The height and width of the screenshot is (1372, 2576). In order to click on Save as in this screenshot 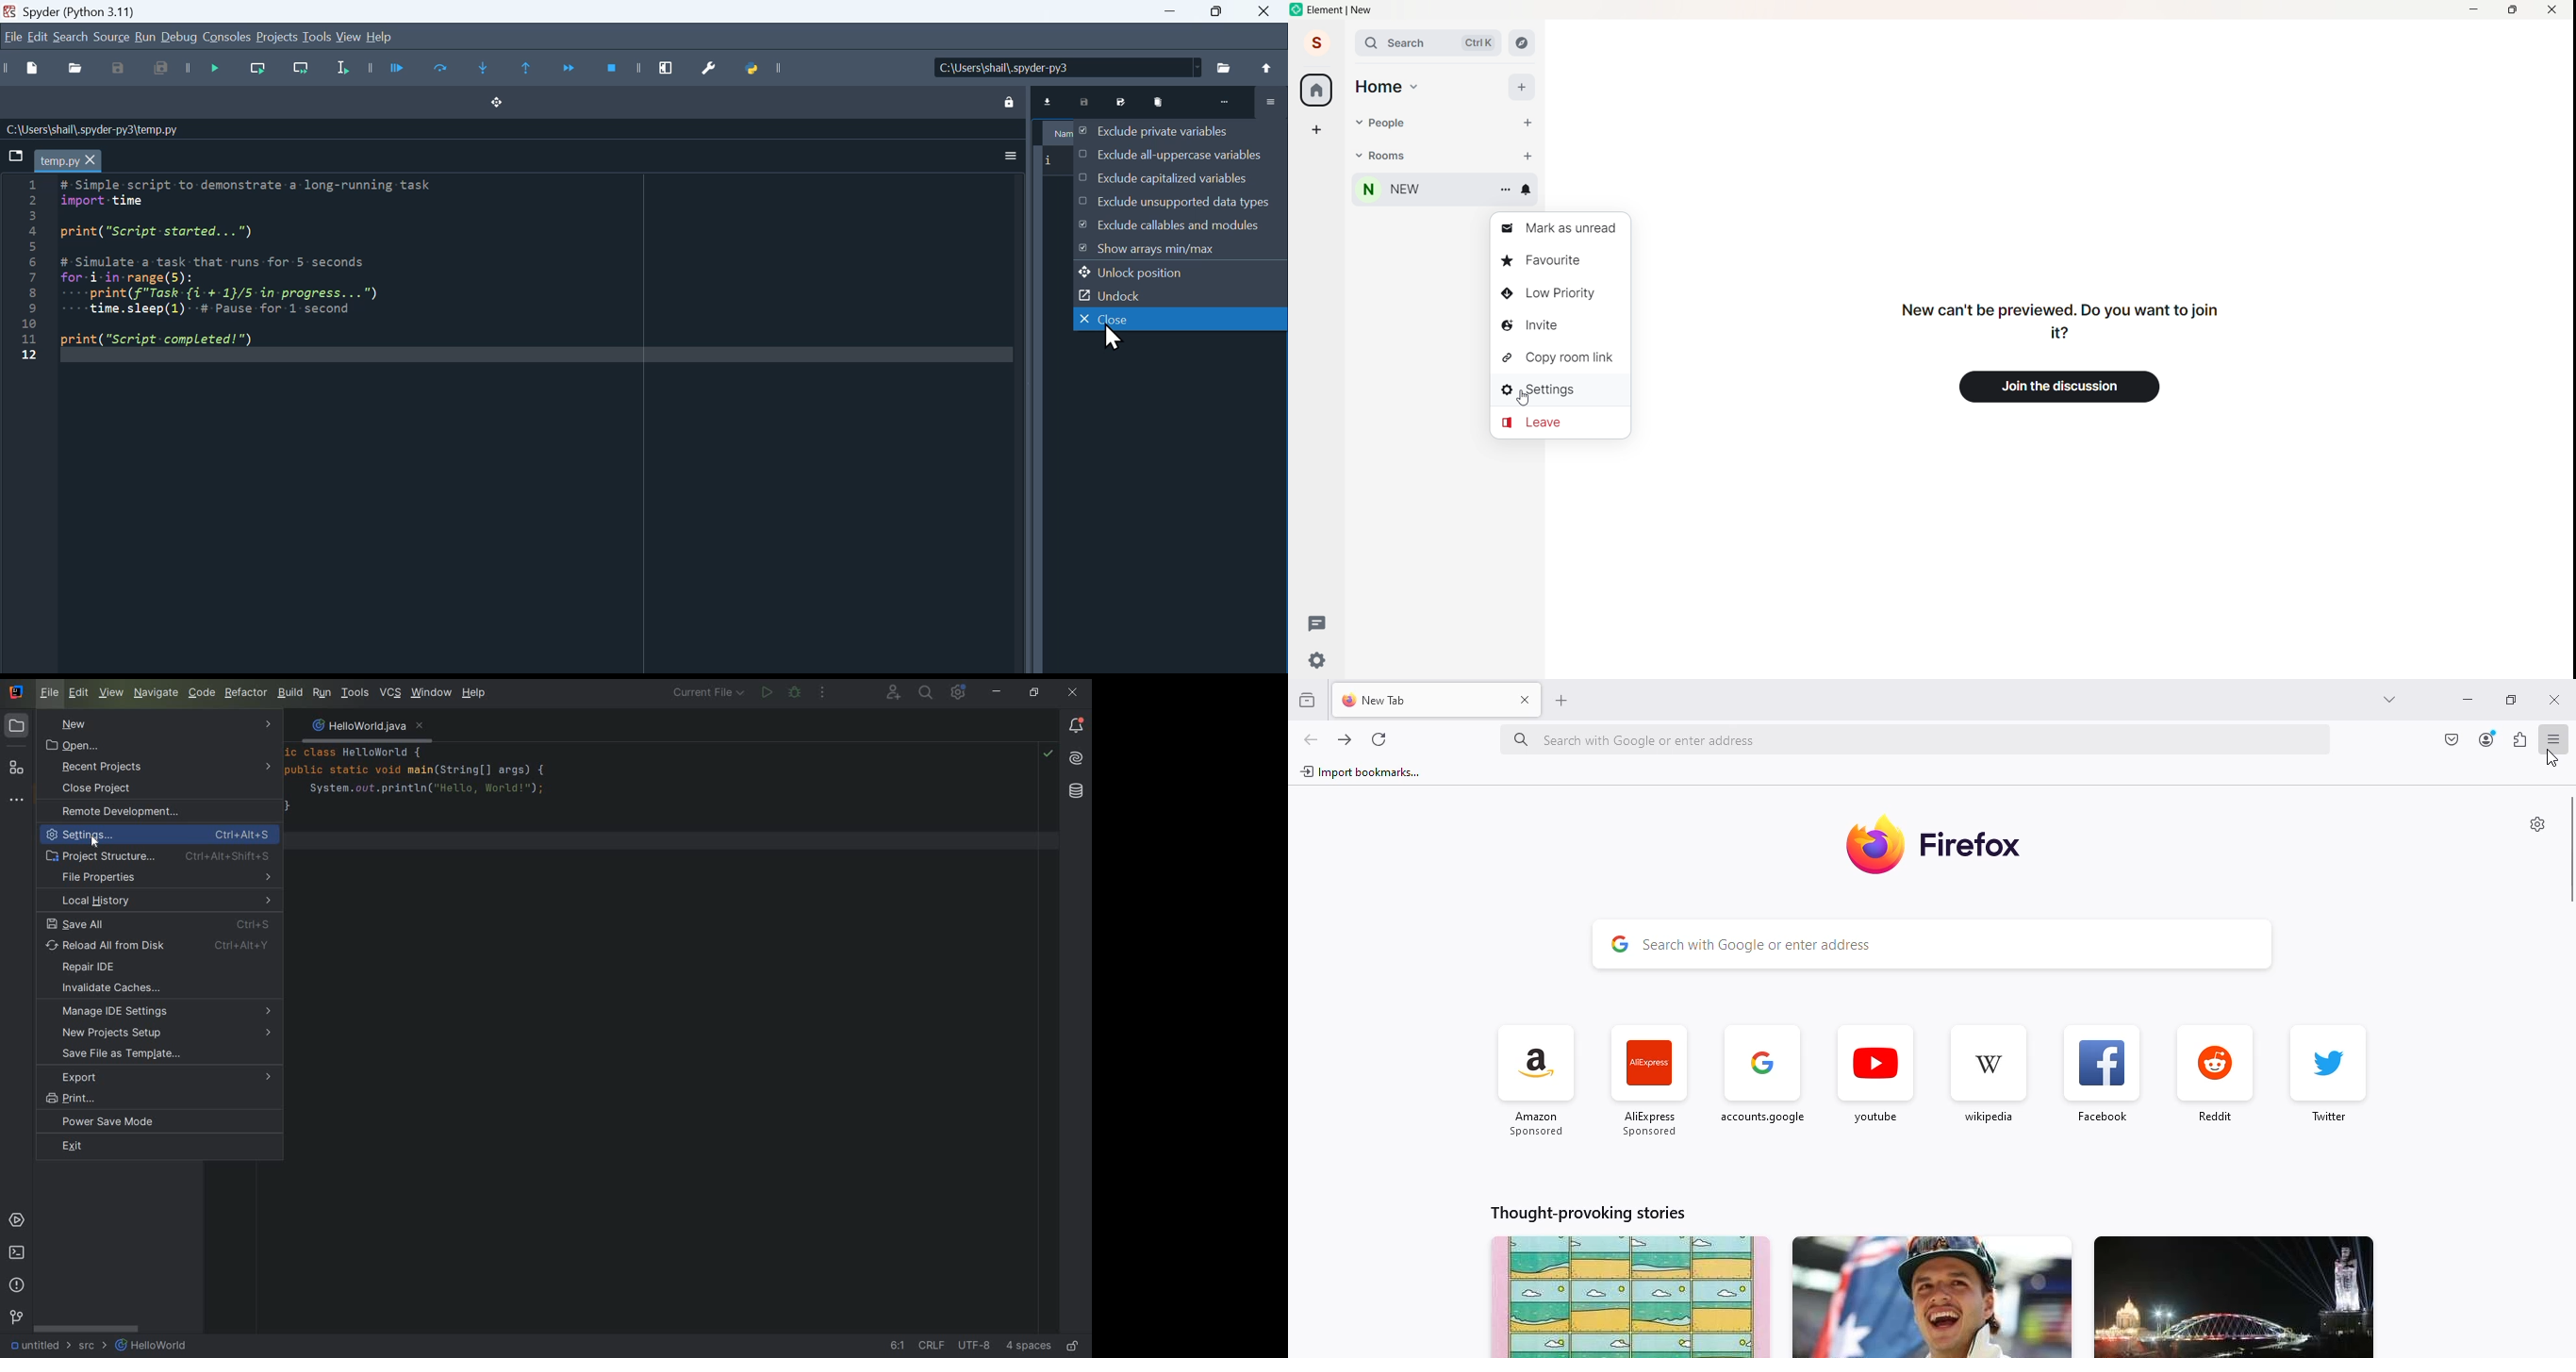, I will do `click(117, 68)`.